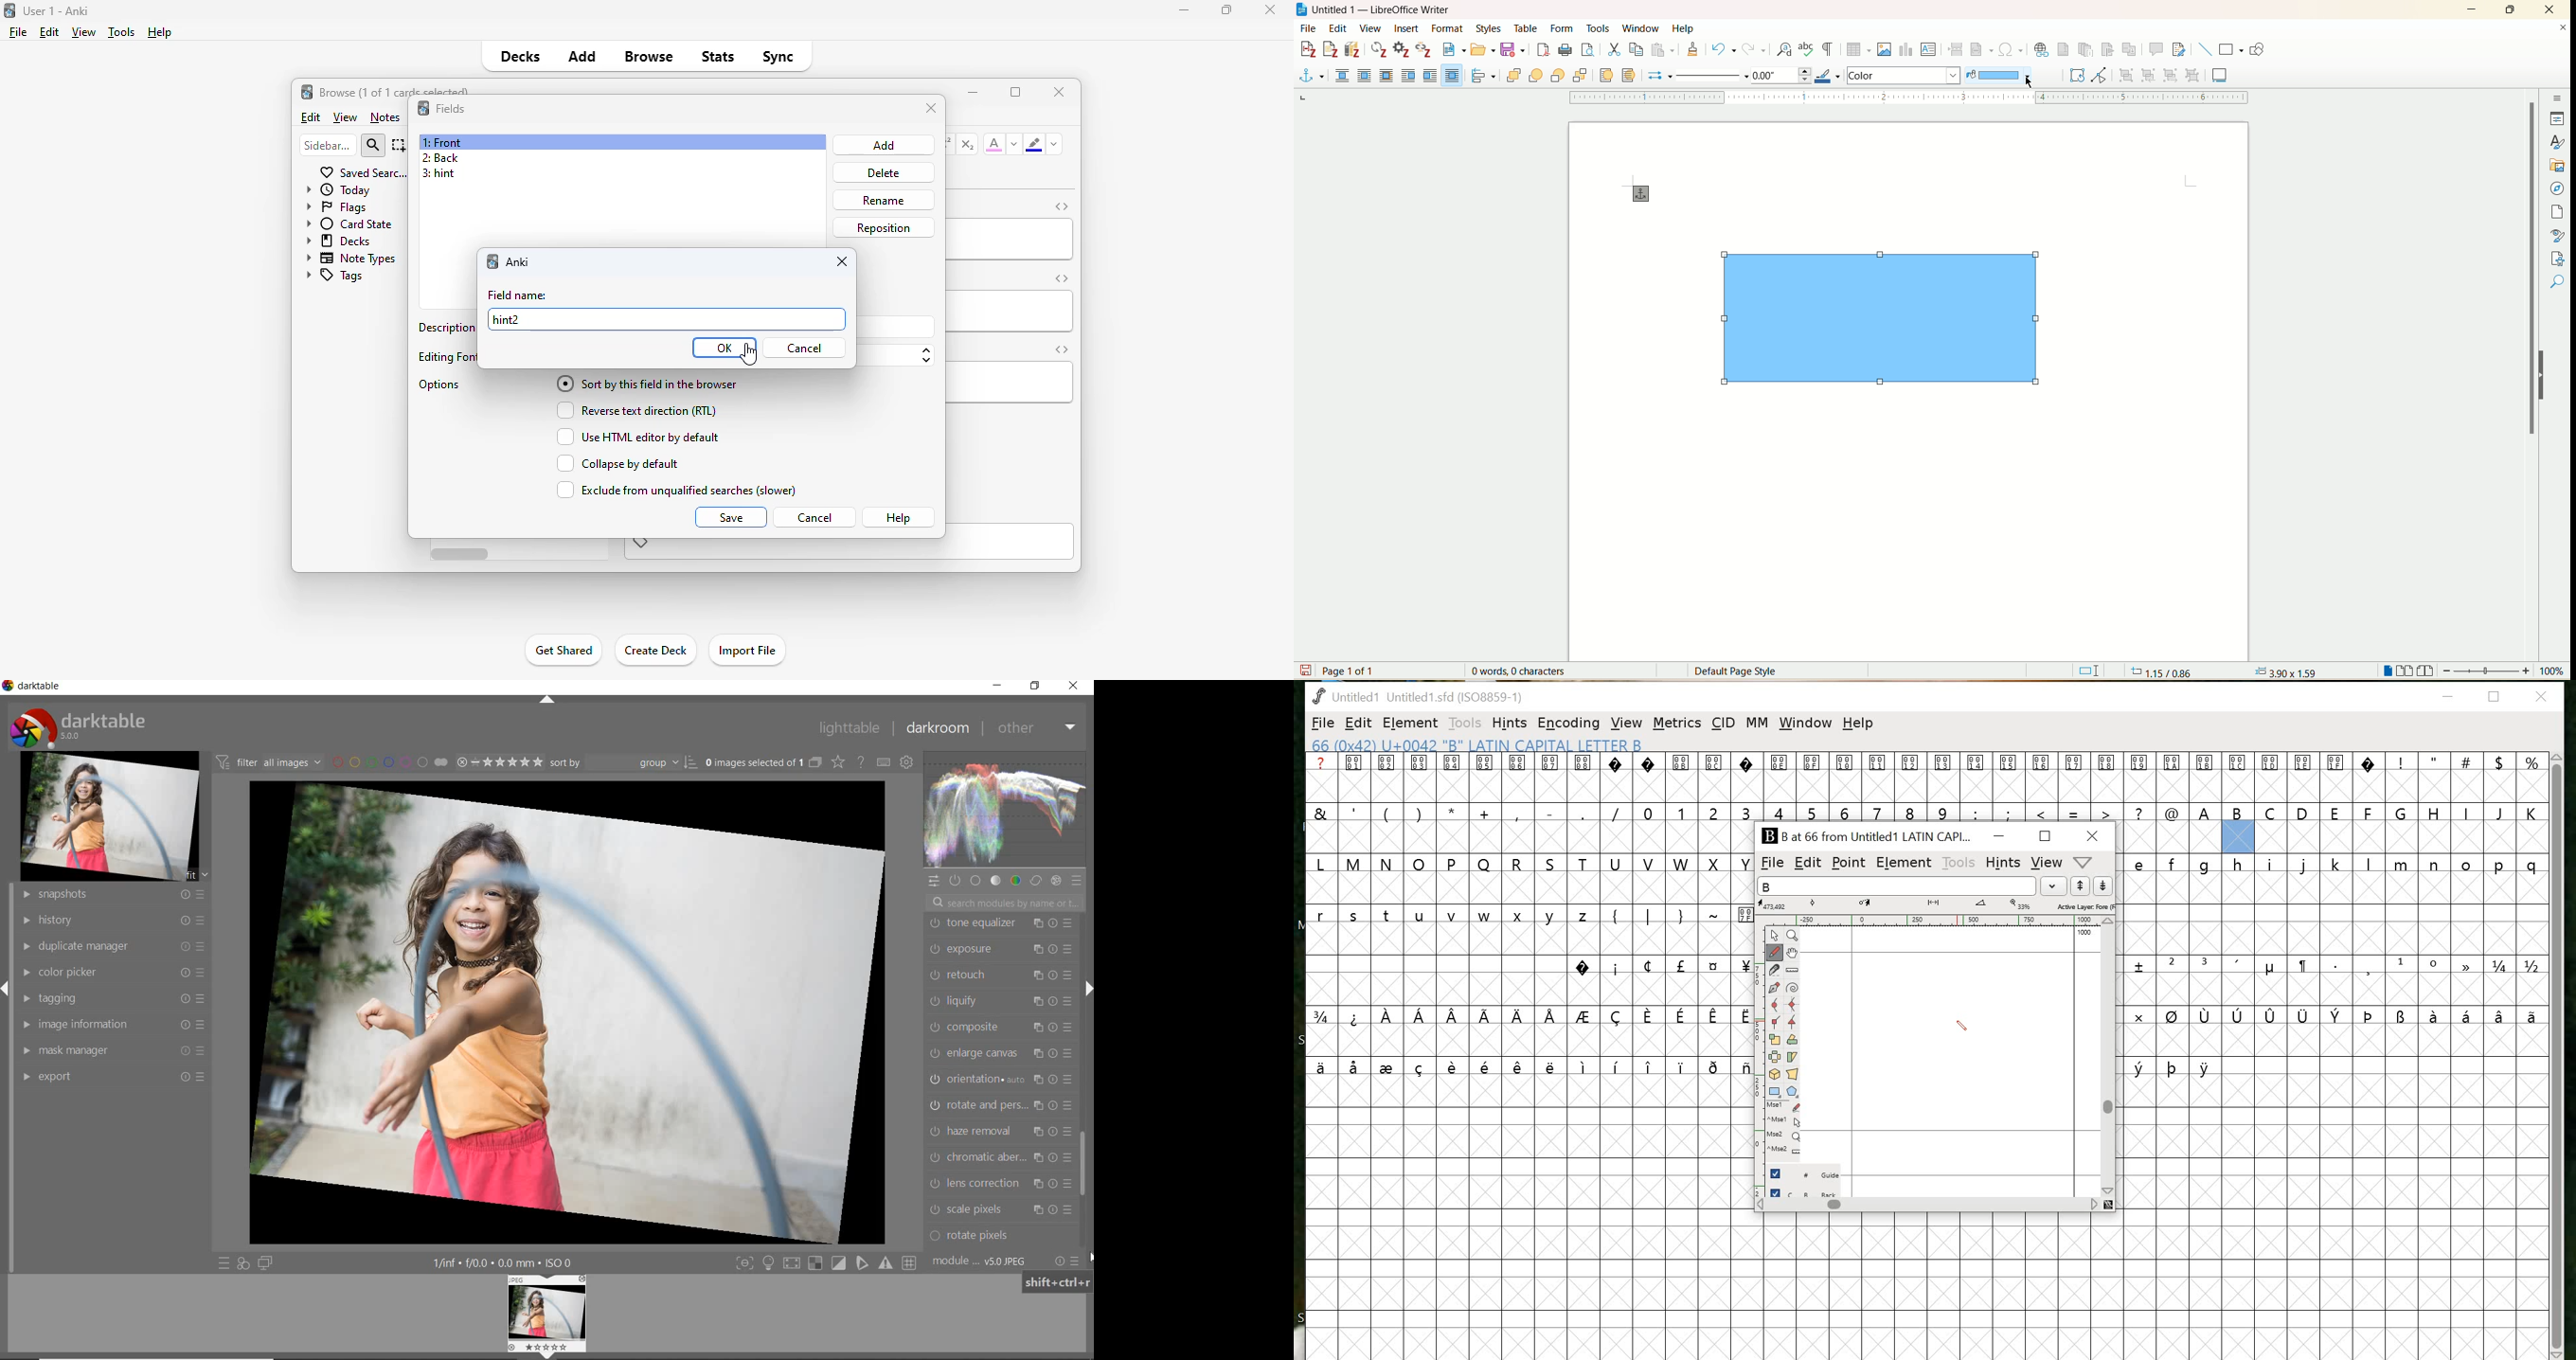 The image size is (2576, 1372). Describe the element at coordinates (2085, 935) in the screenshot. I see `100` at that location.